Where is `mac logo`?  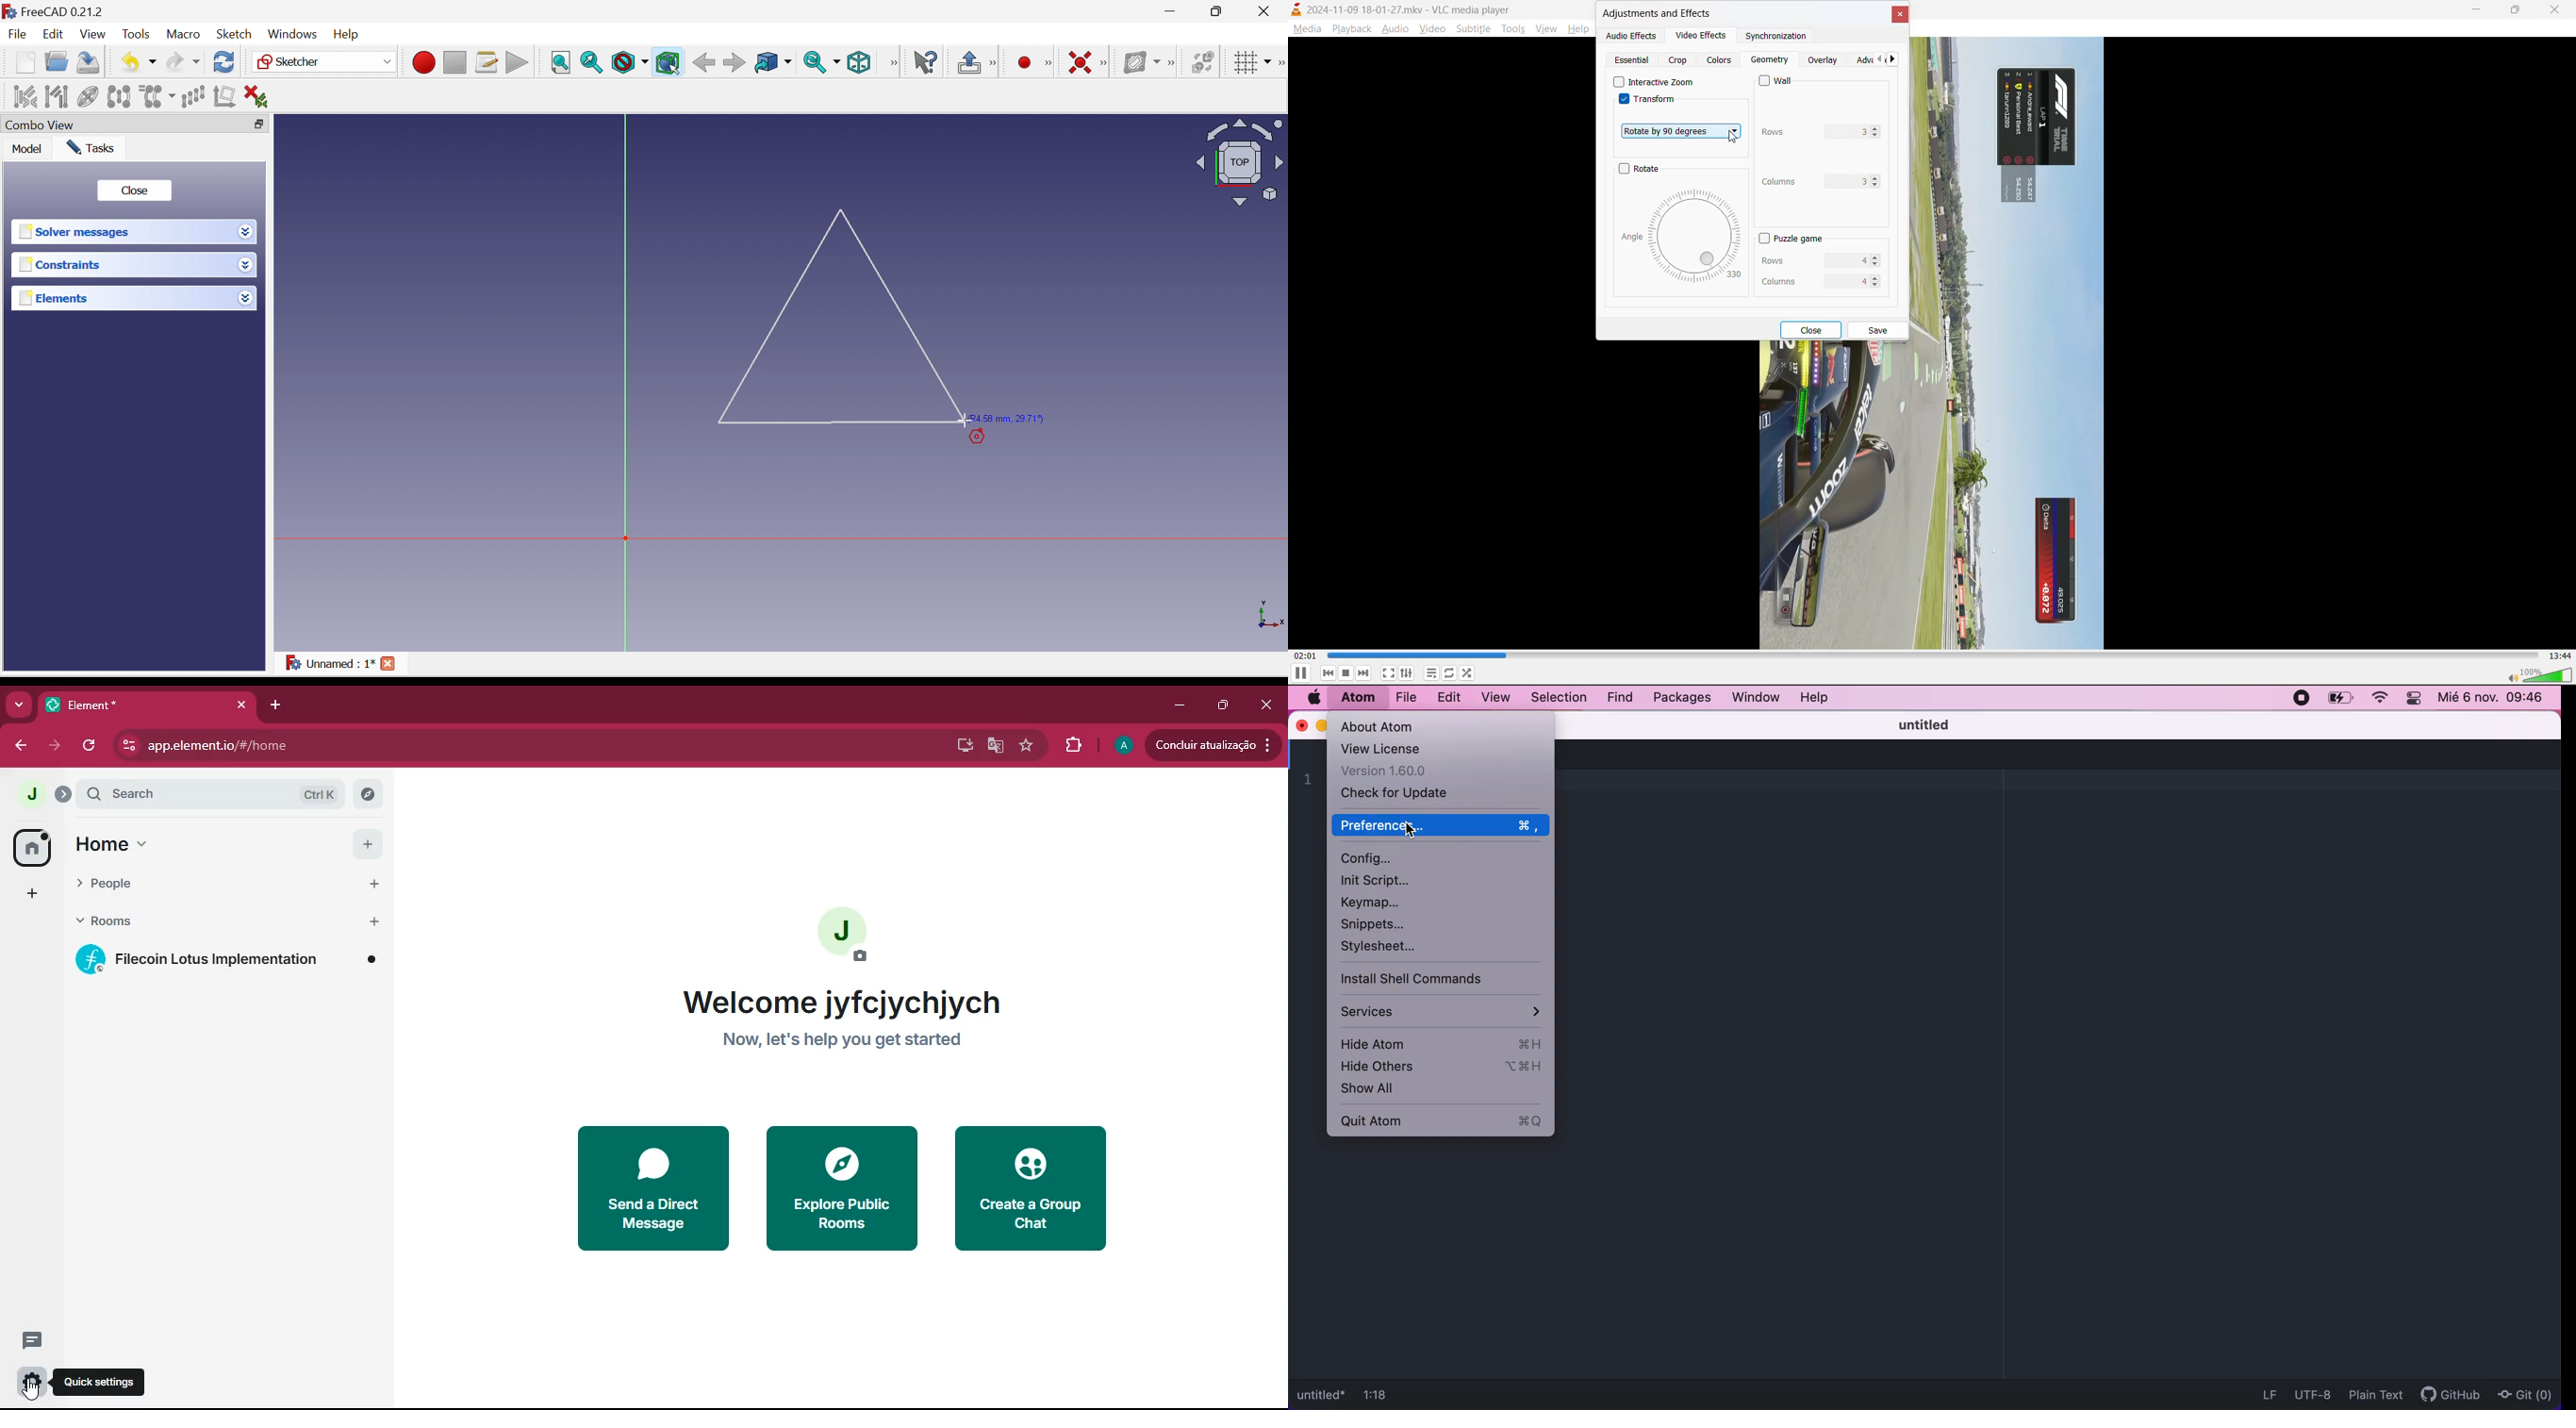
mac logo is located at coordinates (1313, 699).